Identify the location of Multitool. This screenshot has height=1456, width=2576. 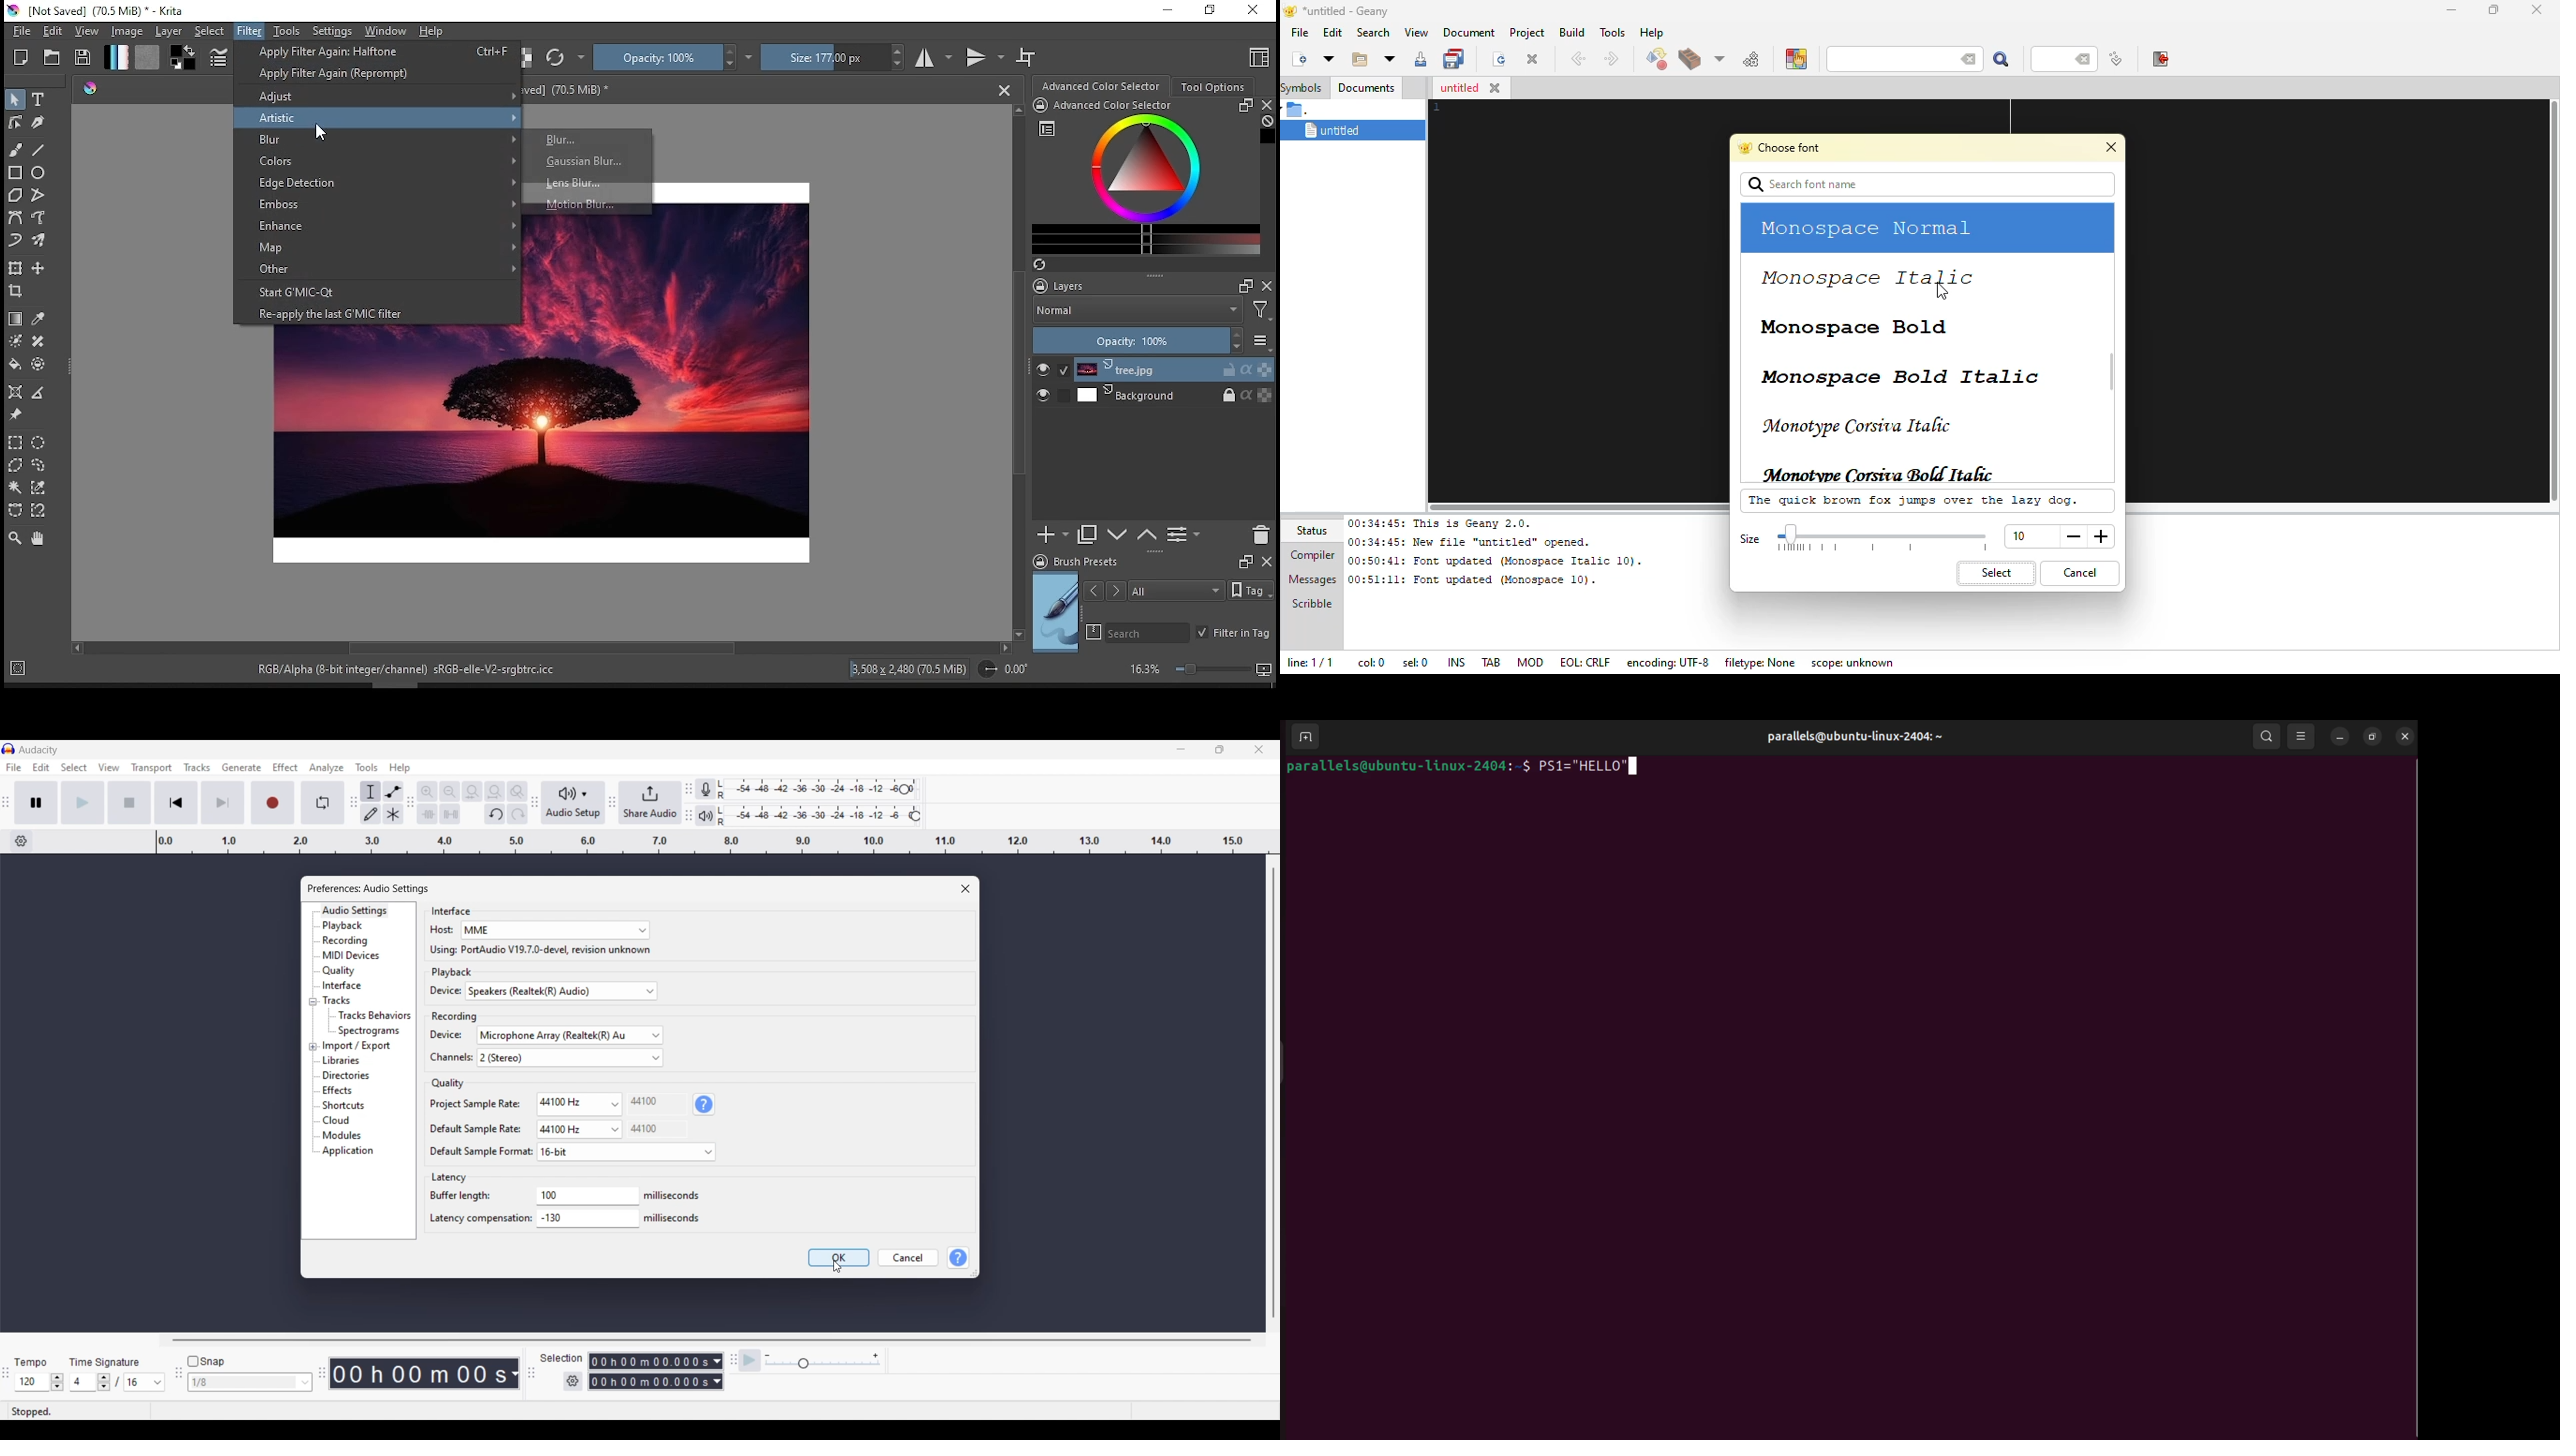
(393, 815).